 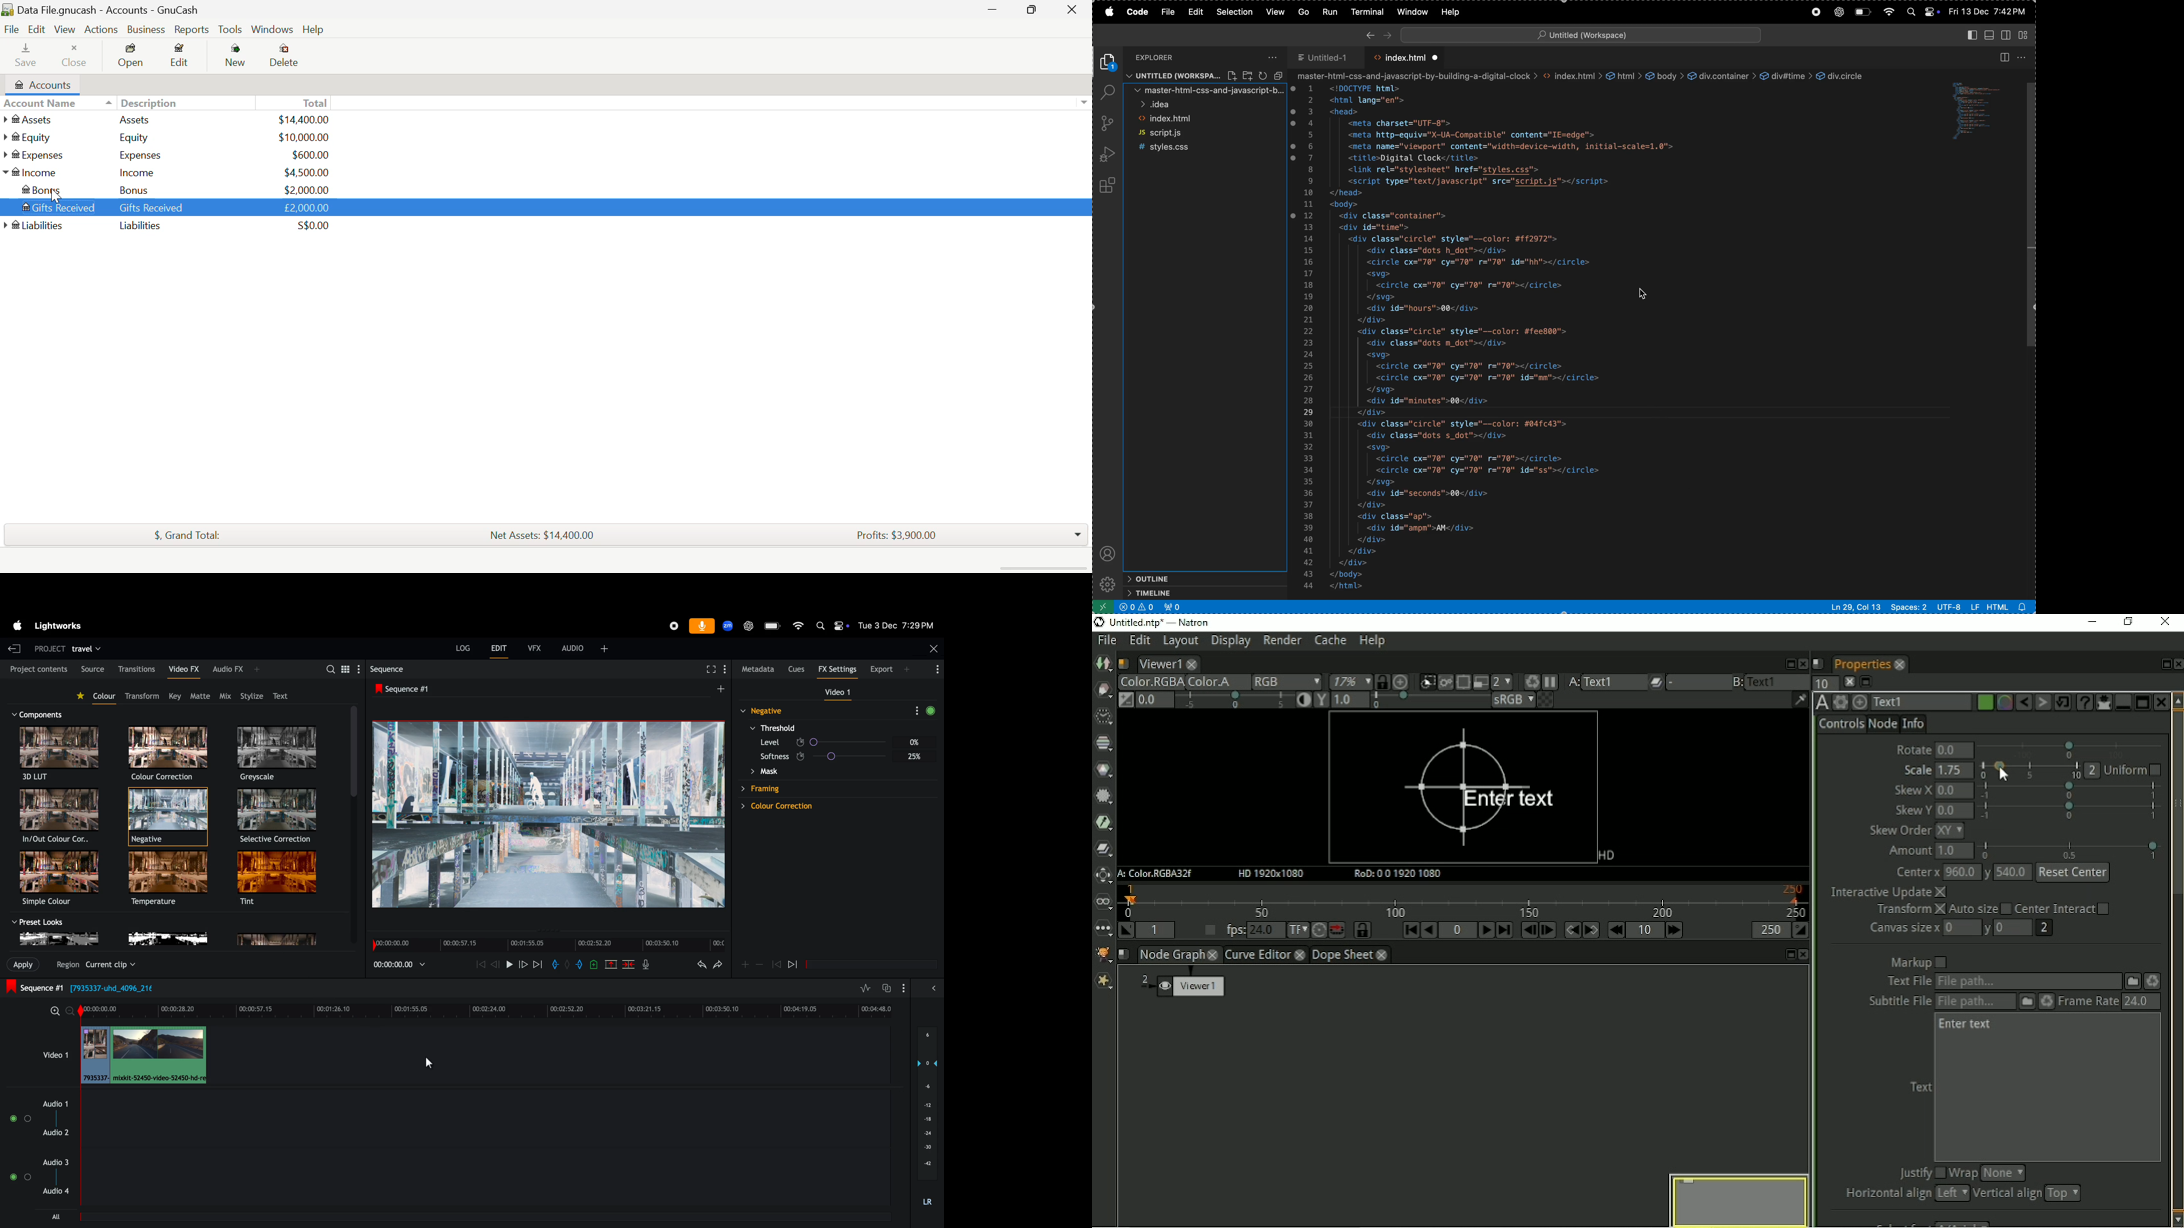 What do you see at coordinates (762, 789) in the screenshot?
I see `` at bounding box center [762, 789].